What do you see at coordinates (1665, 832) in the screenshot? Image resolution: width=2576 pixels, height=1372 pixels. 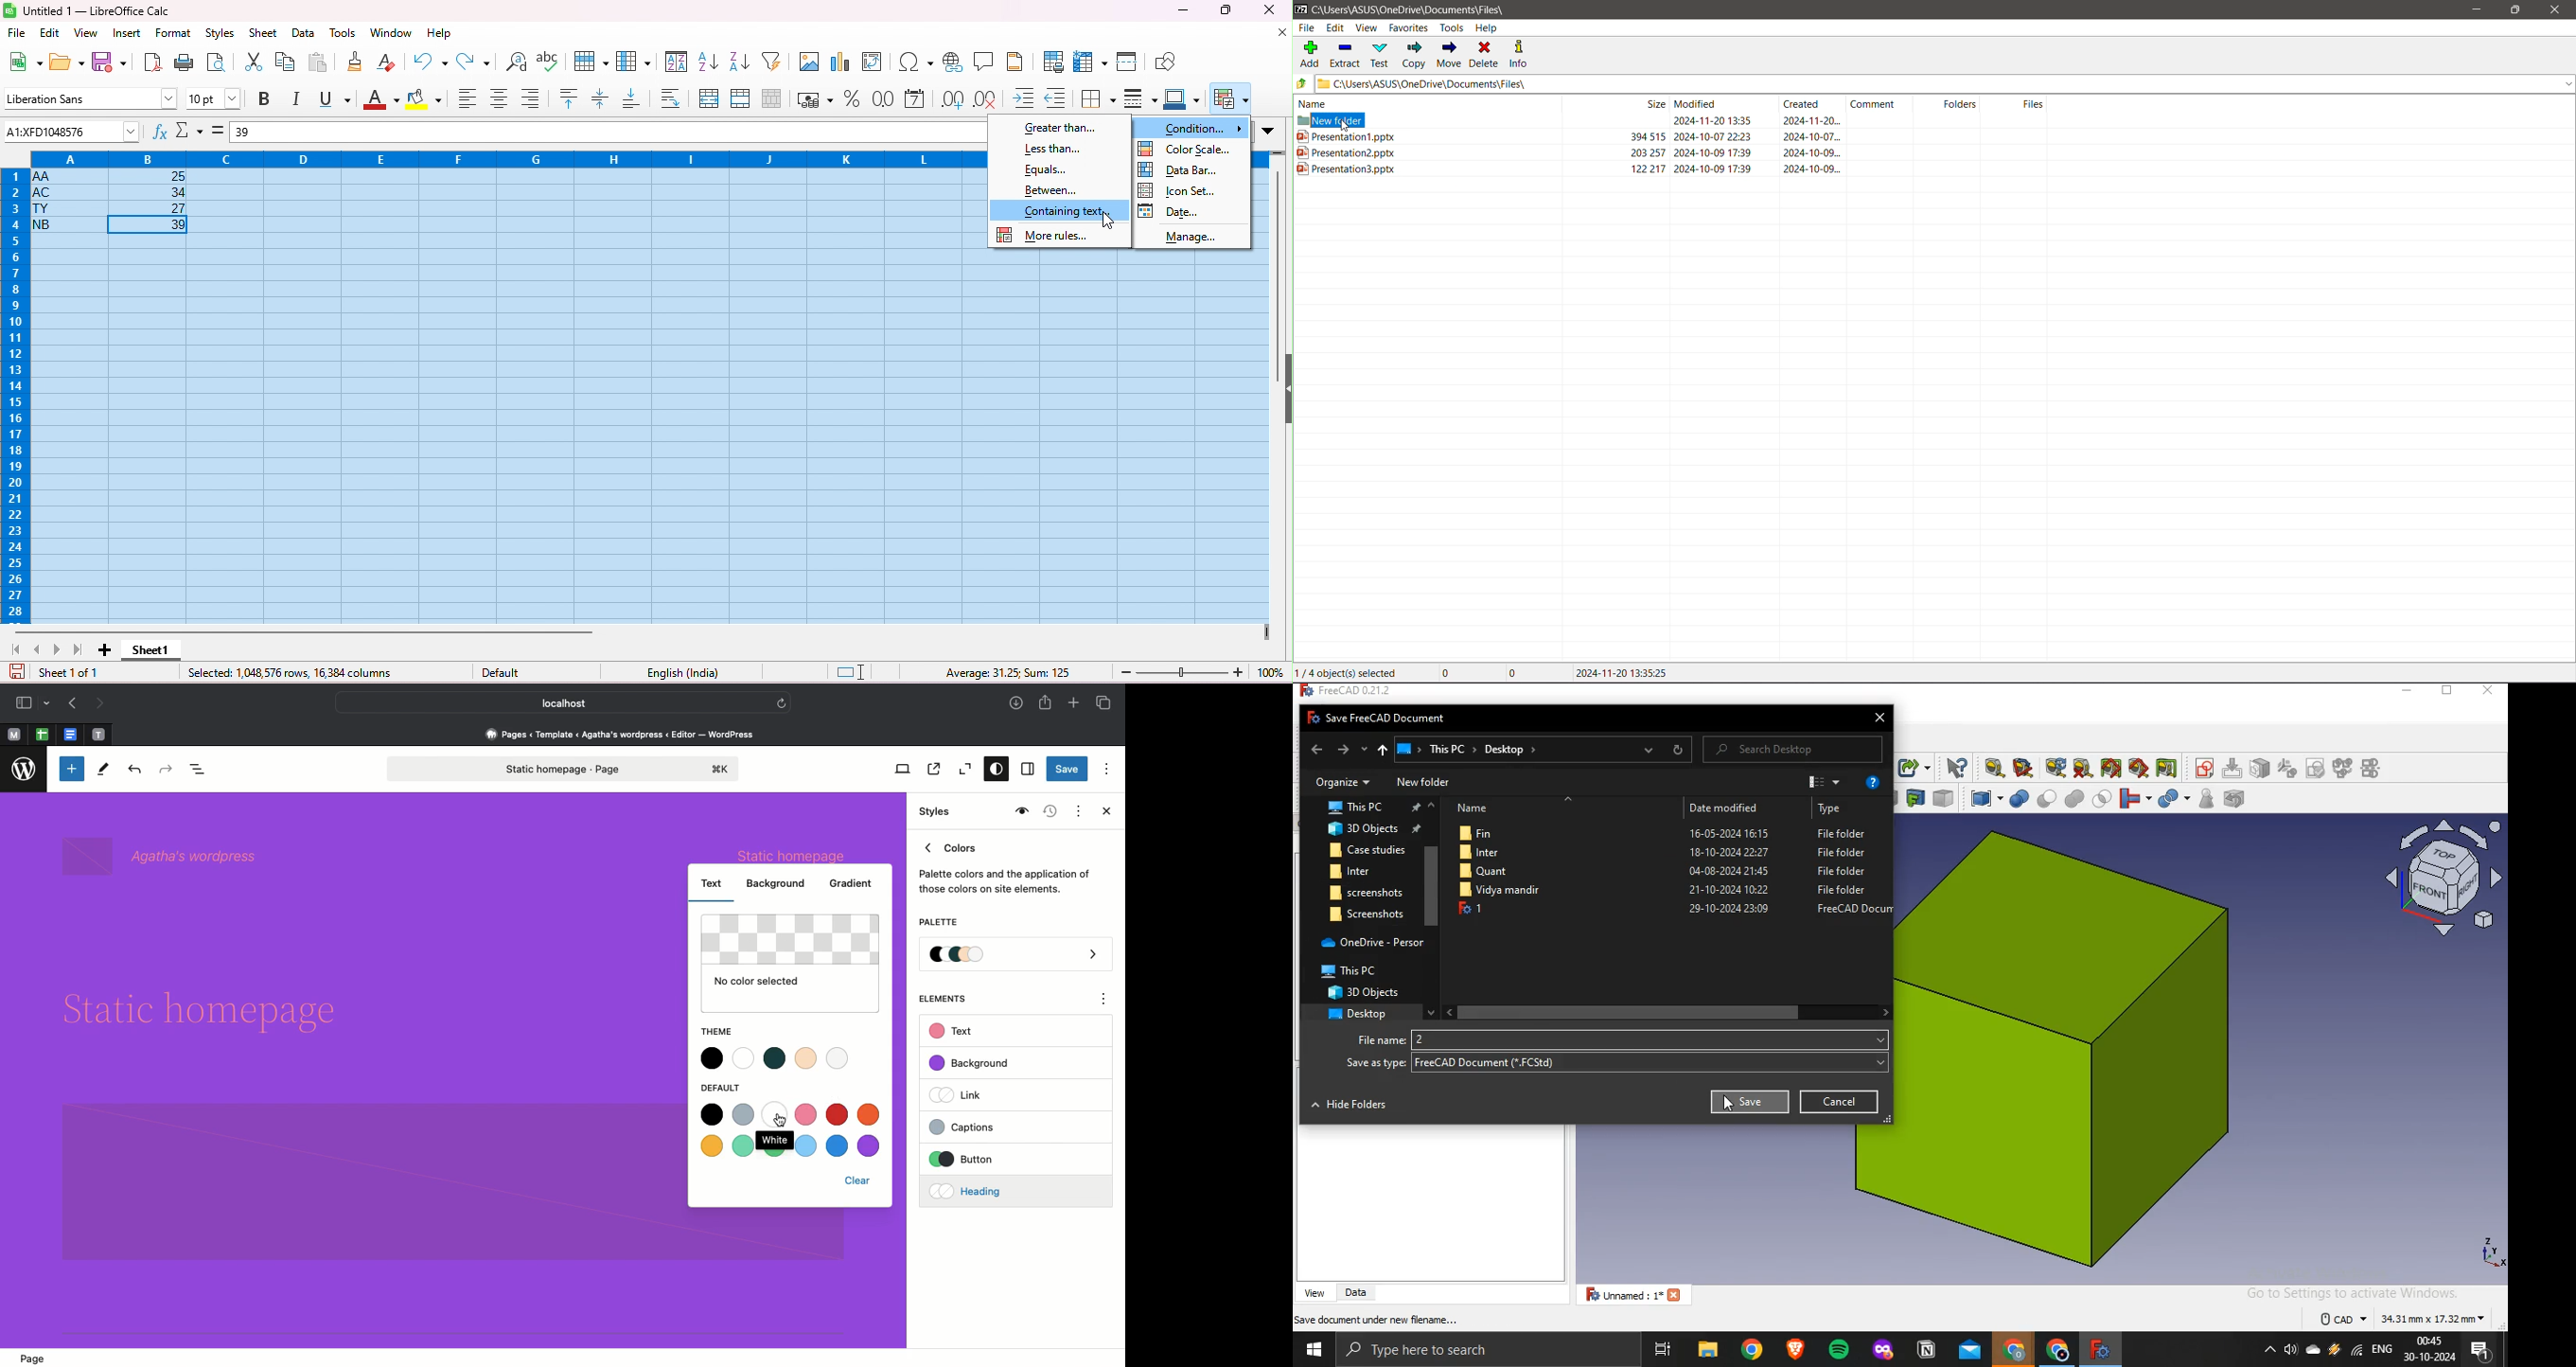 I see ` Fin ` at bounding box center [1665, 832].